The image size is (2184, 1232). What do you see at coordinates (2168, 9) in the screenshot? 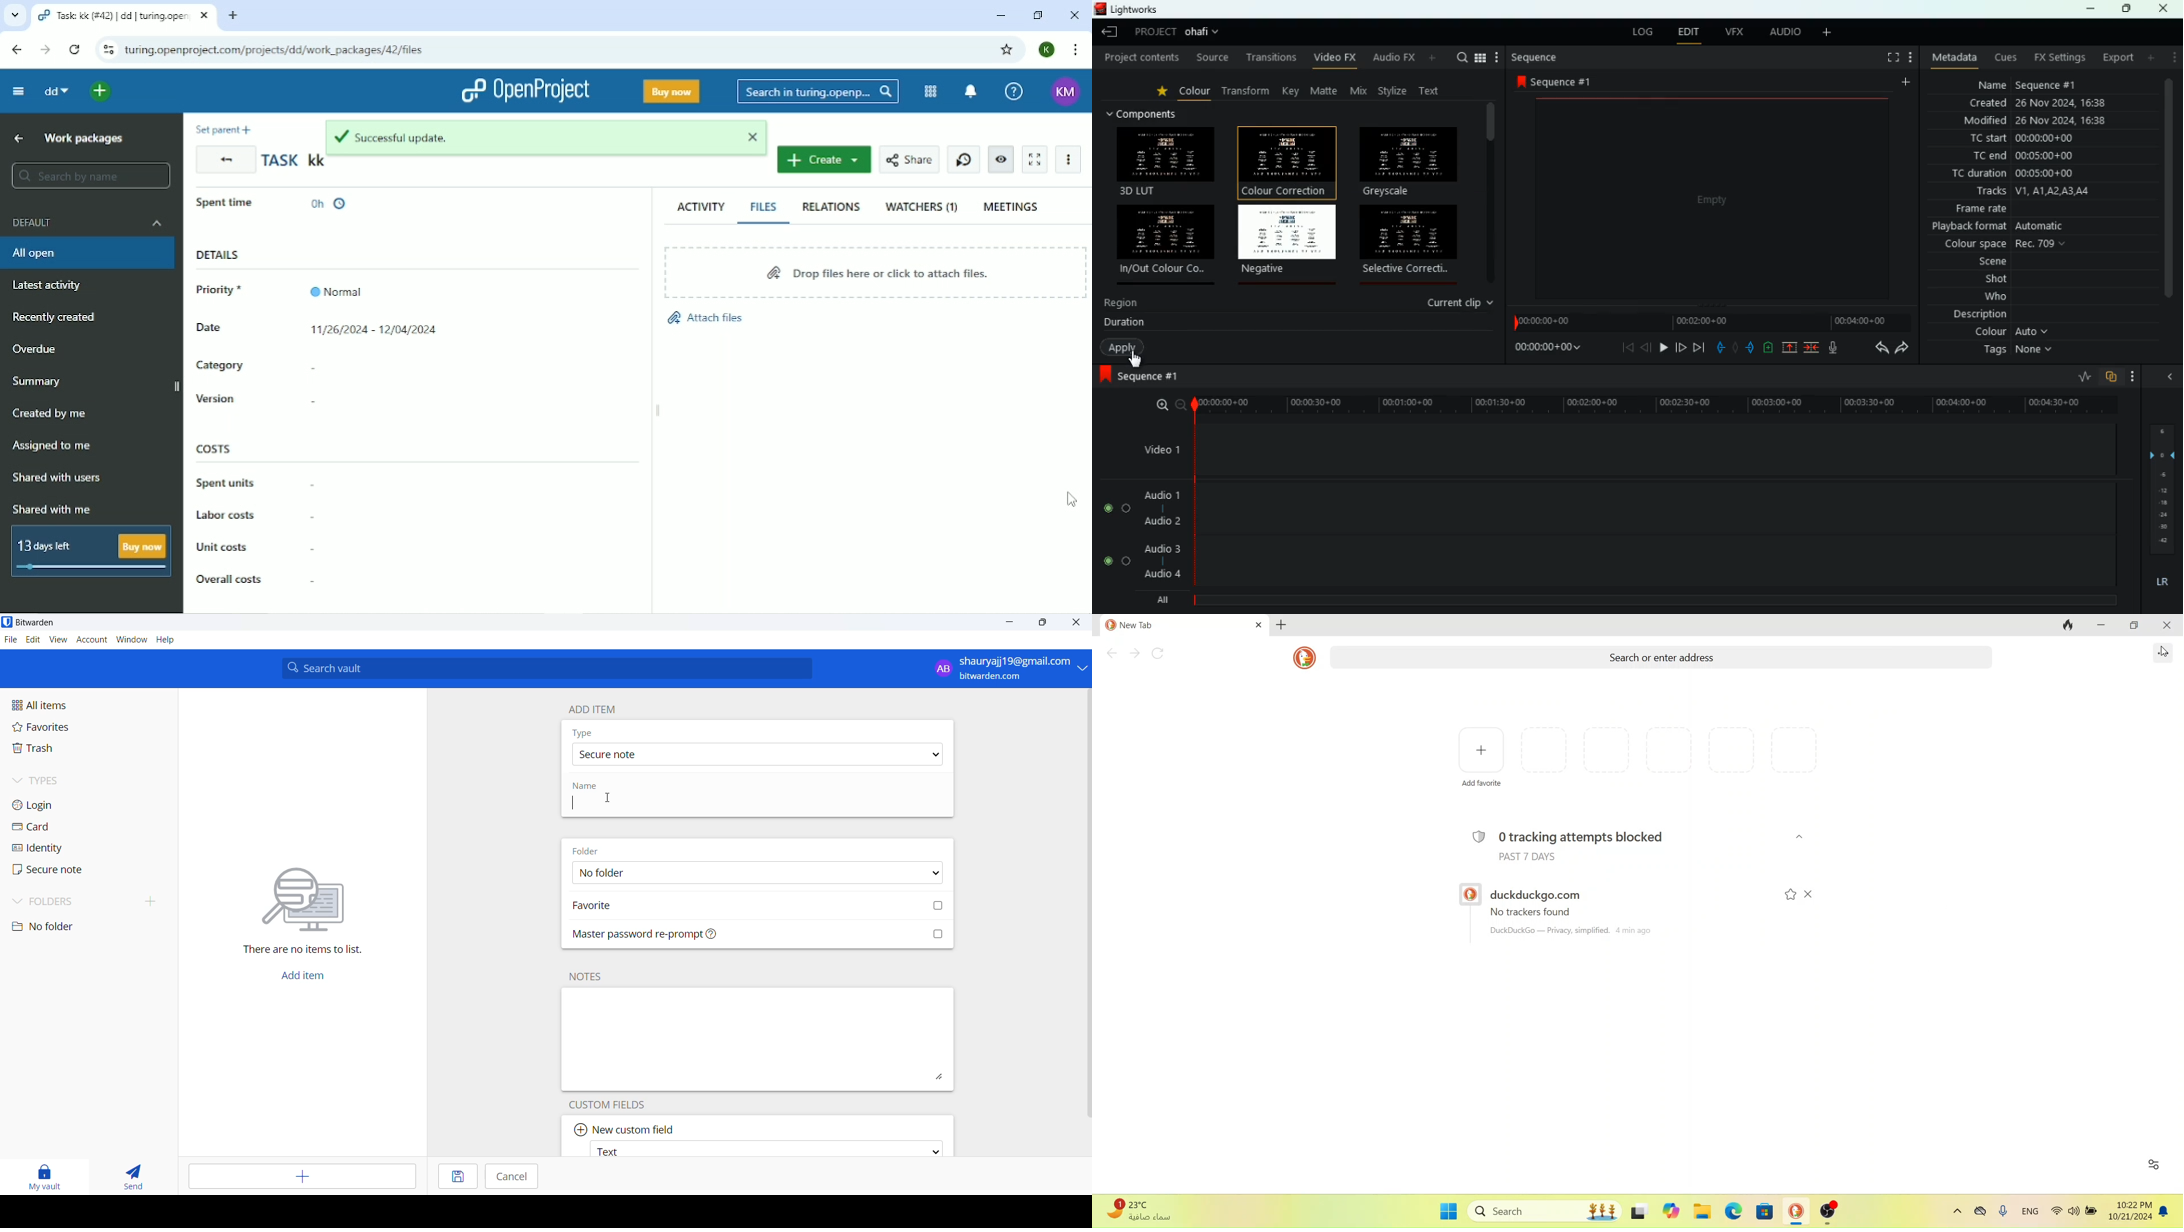
I see `close` at bounding box center [2168, 9].